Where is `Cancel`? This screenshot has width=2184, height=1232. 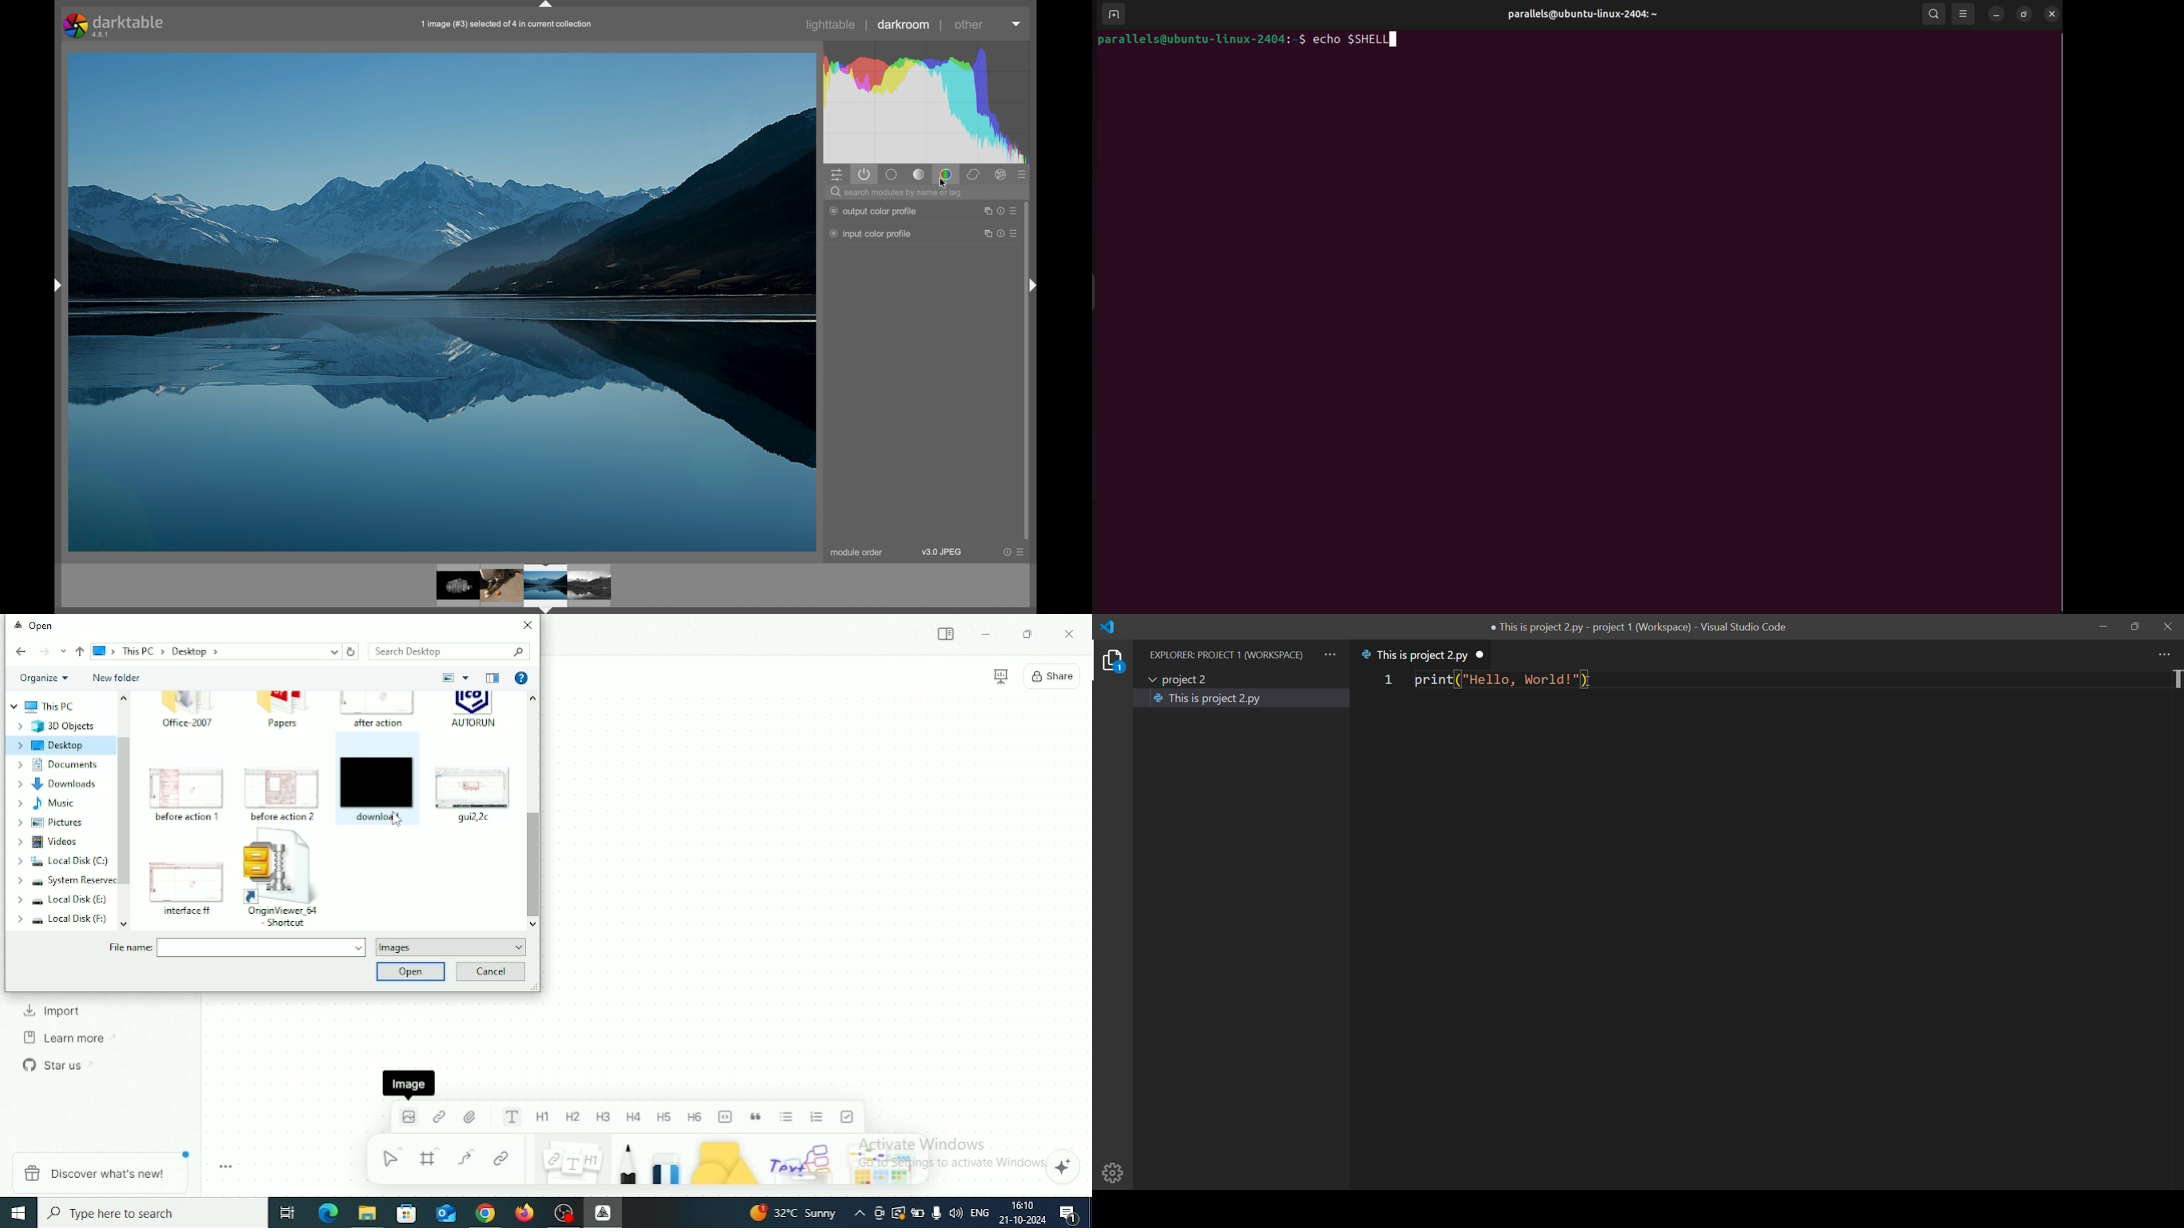 Cancel is located at coordinates (489, 972).